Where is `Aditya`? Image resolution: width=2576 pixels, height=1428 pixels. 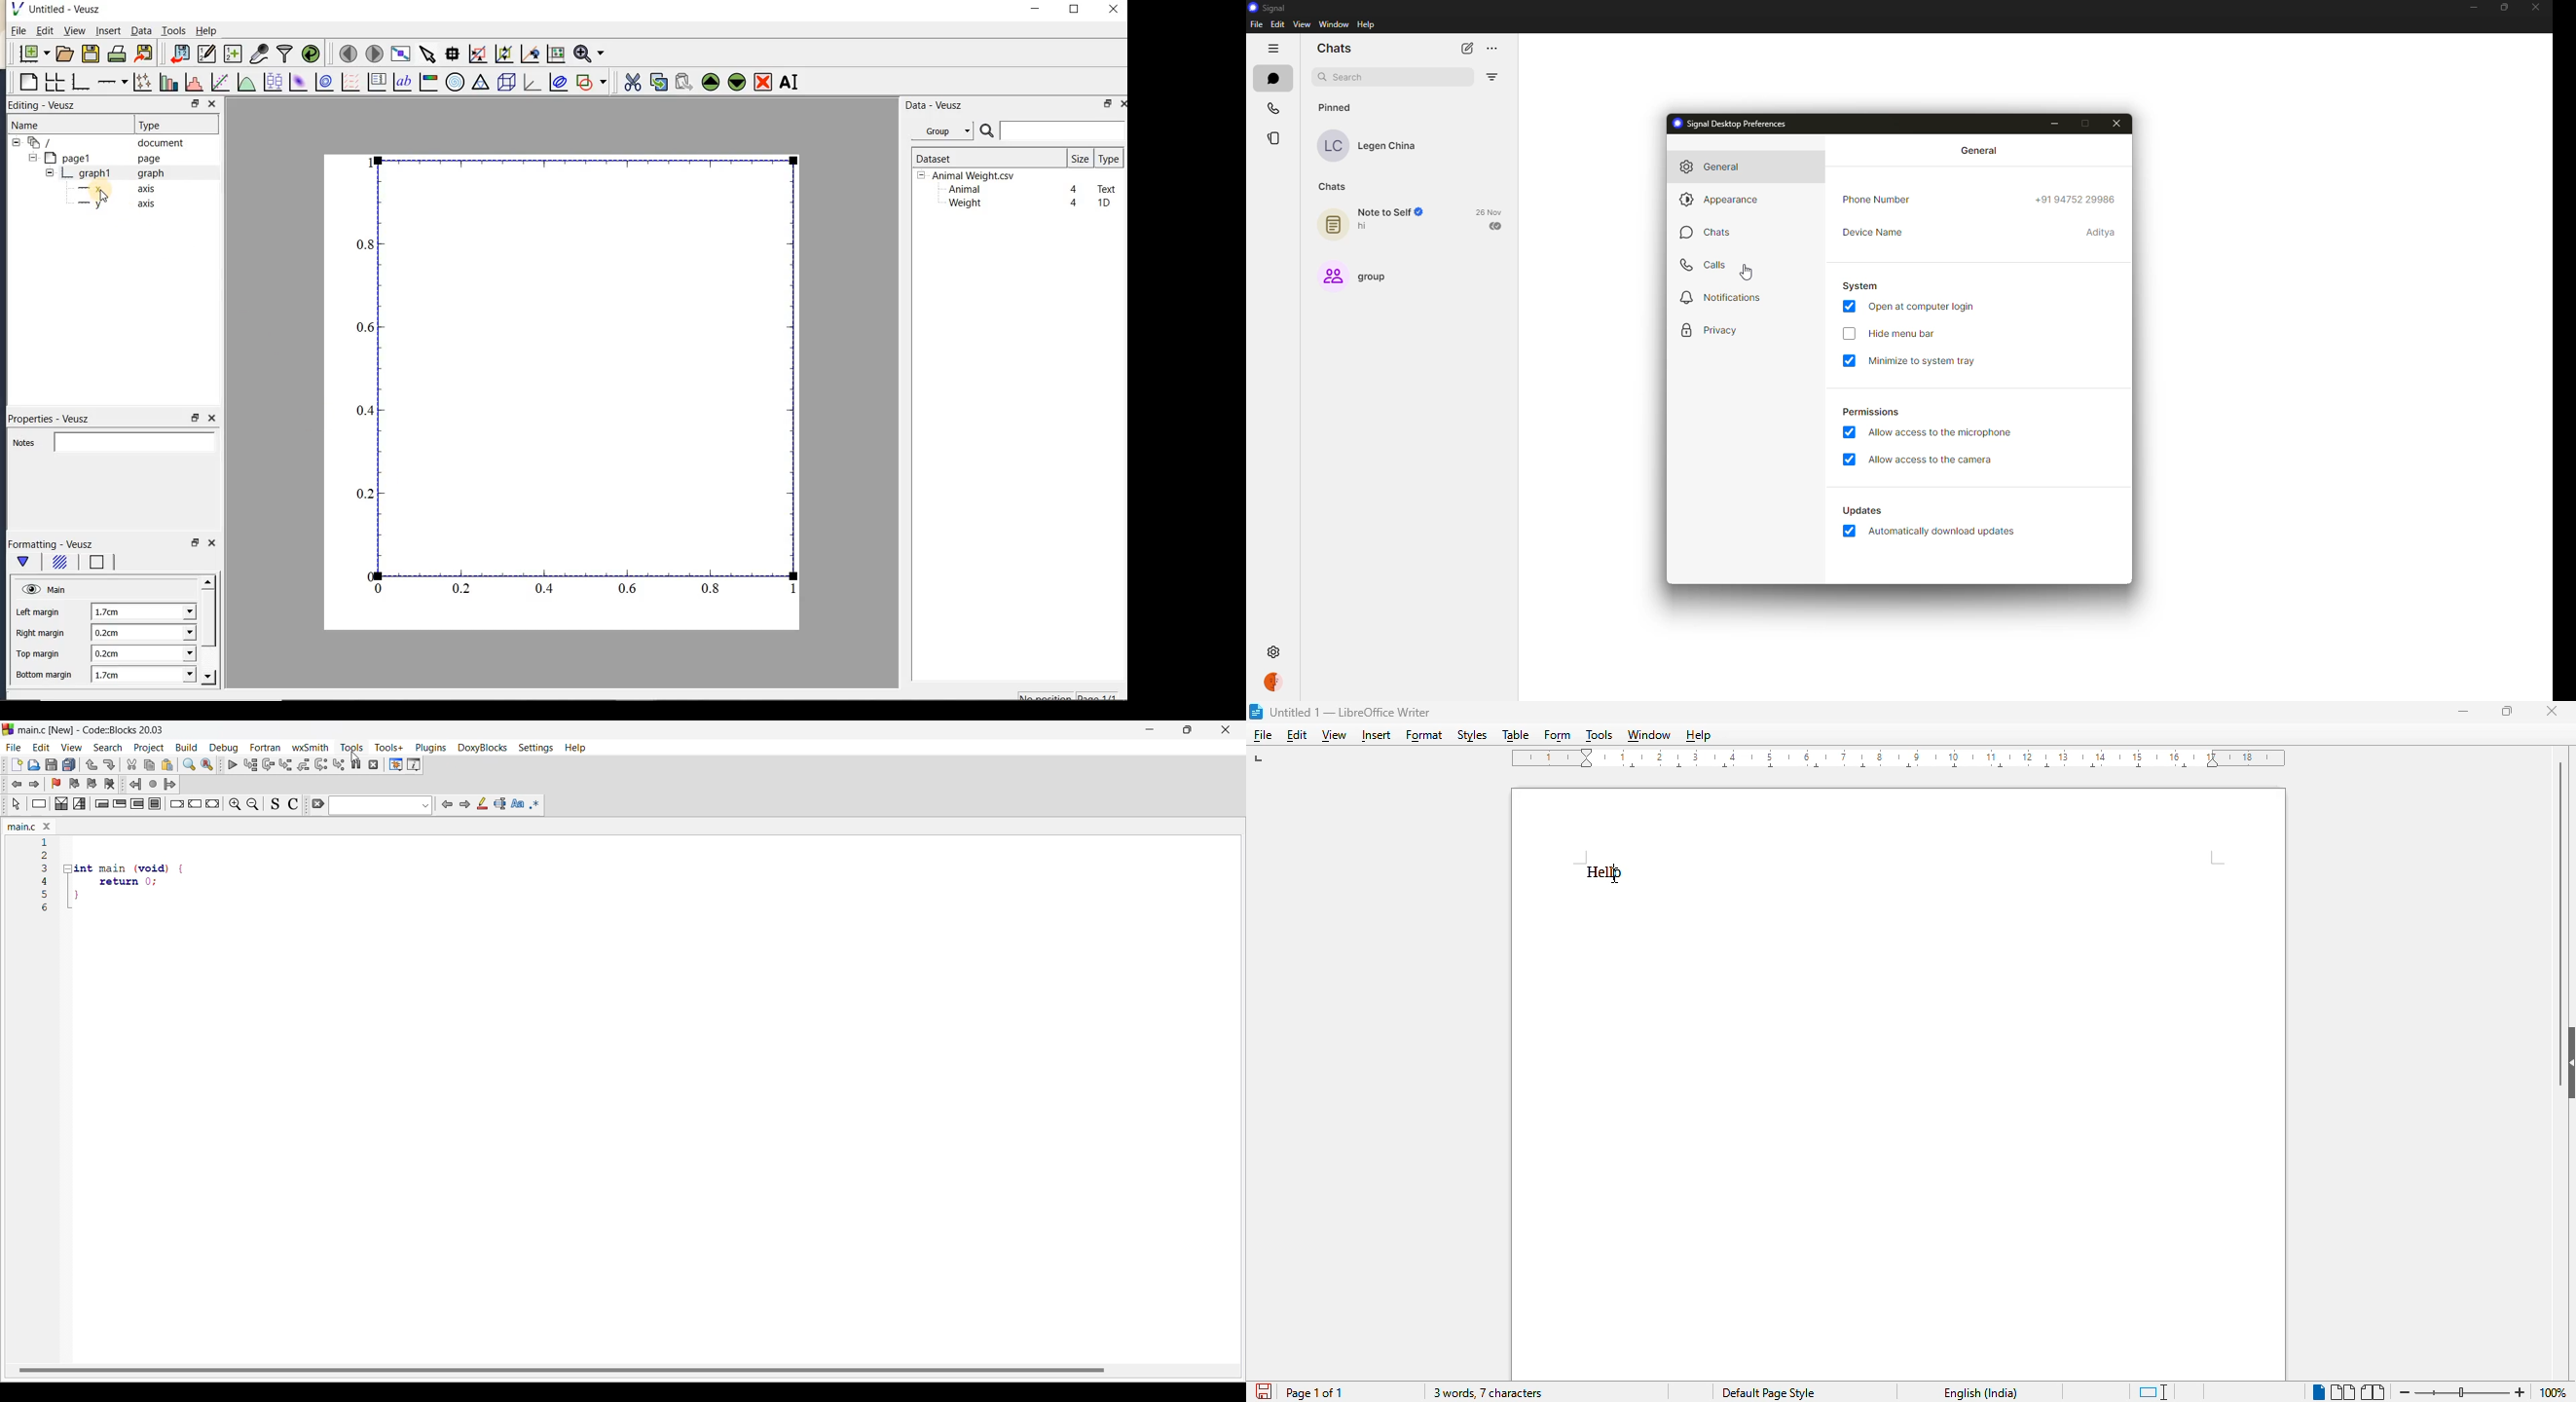 Aditya is located at coordinates (2100, 233).